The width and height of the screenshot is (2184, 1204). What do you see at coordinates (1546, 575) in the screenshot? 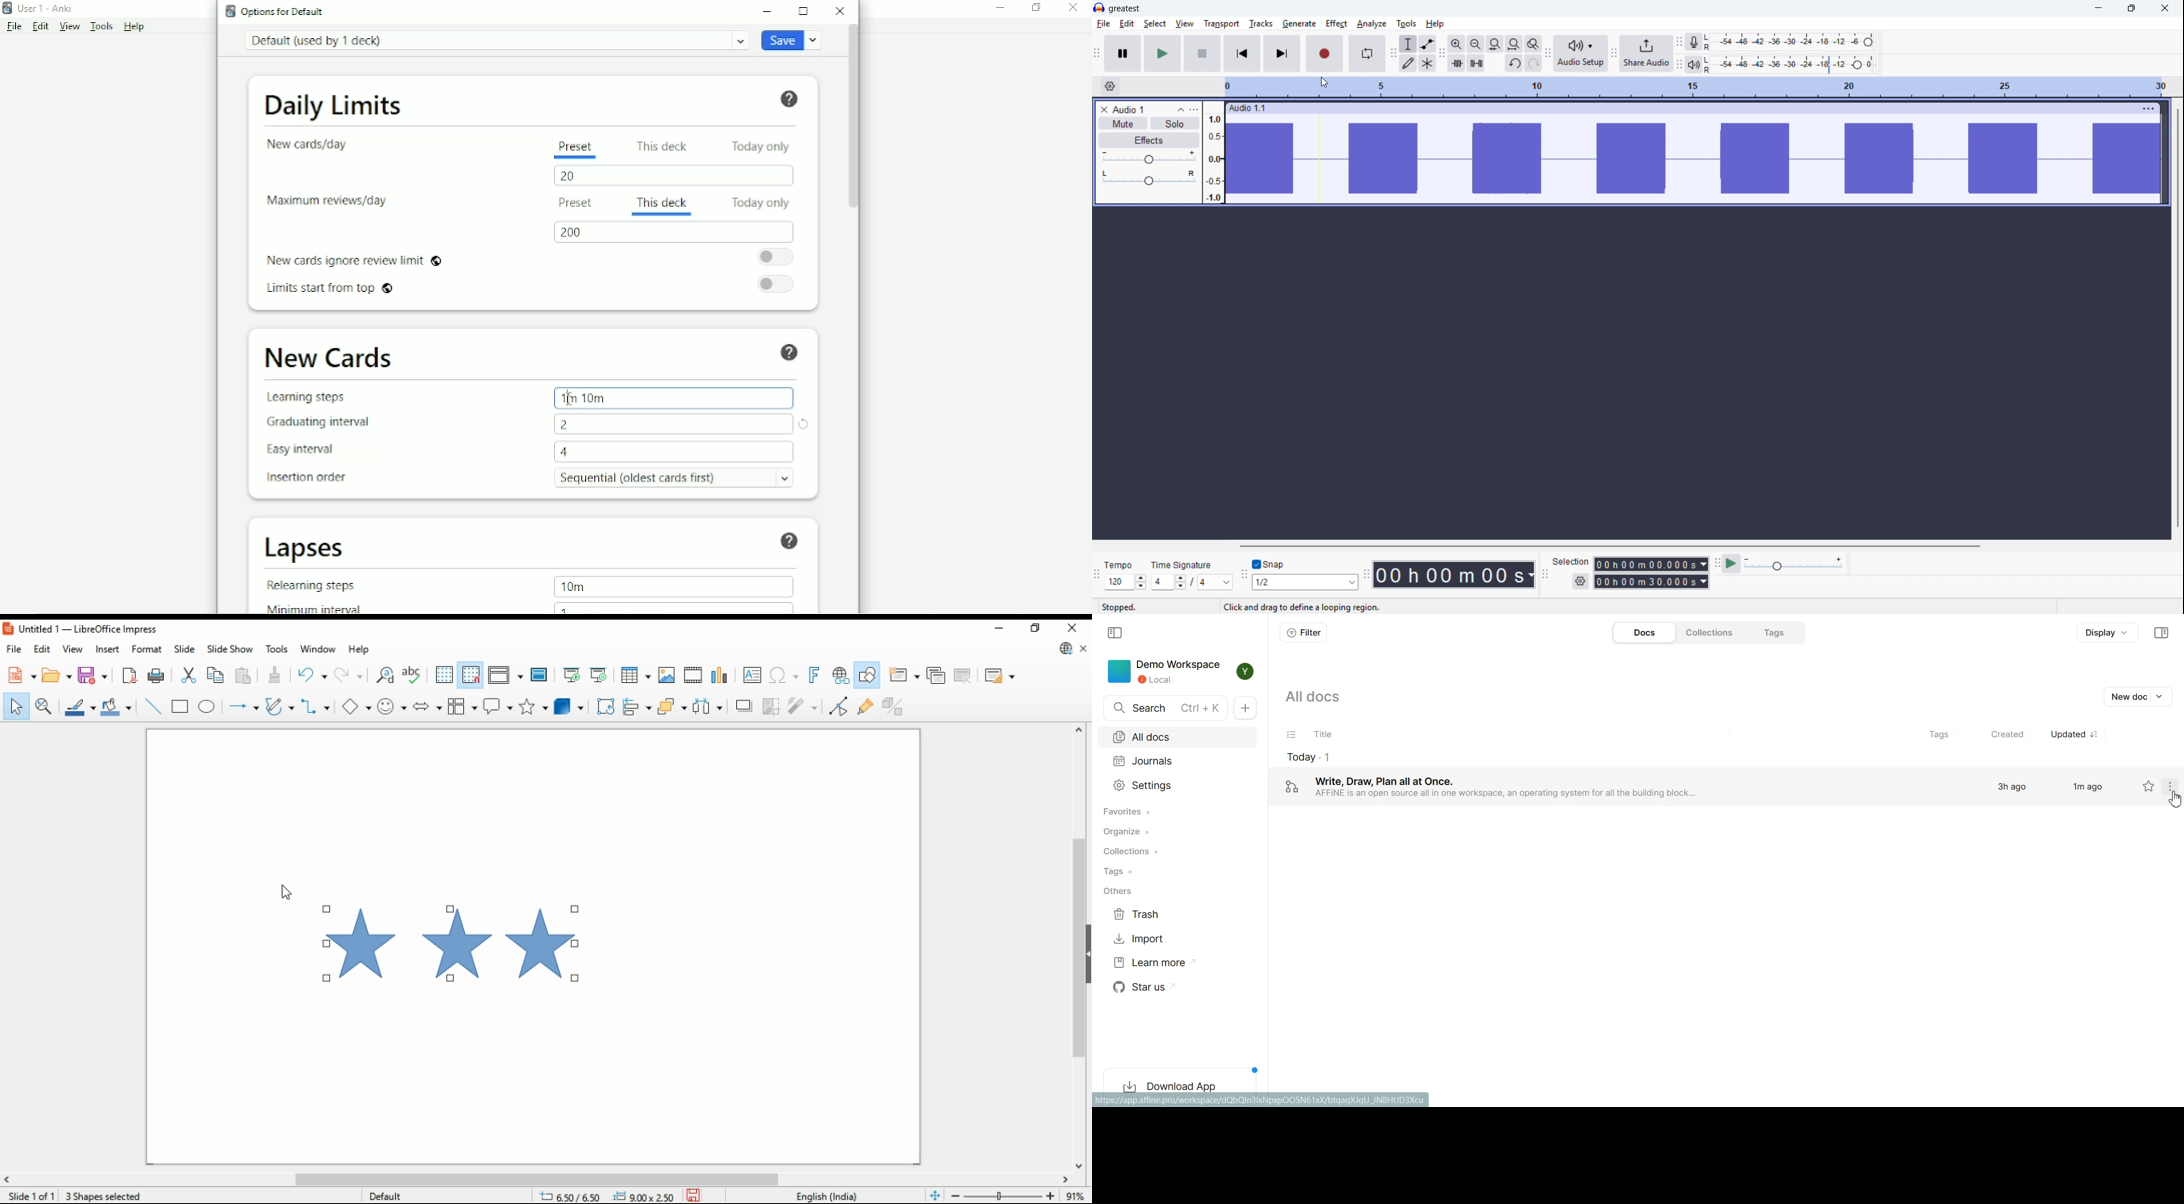
I see `Selection toolbar ` at bounding box center [1546, 575].